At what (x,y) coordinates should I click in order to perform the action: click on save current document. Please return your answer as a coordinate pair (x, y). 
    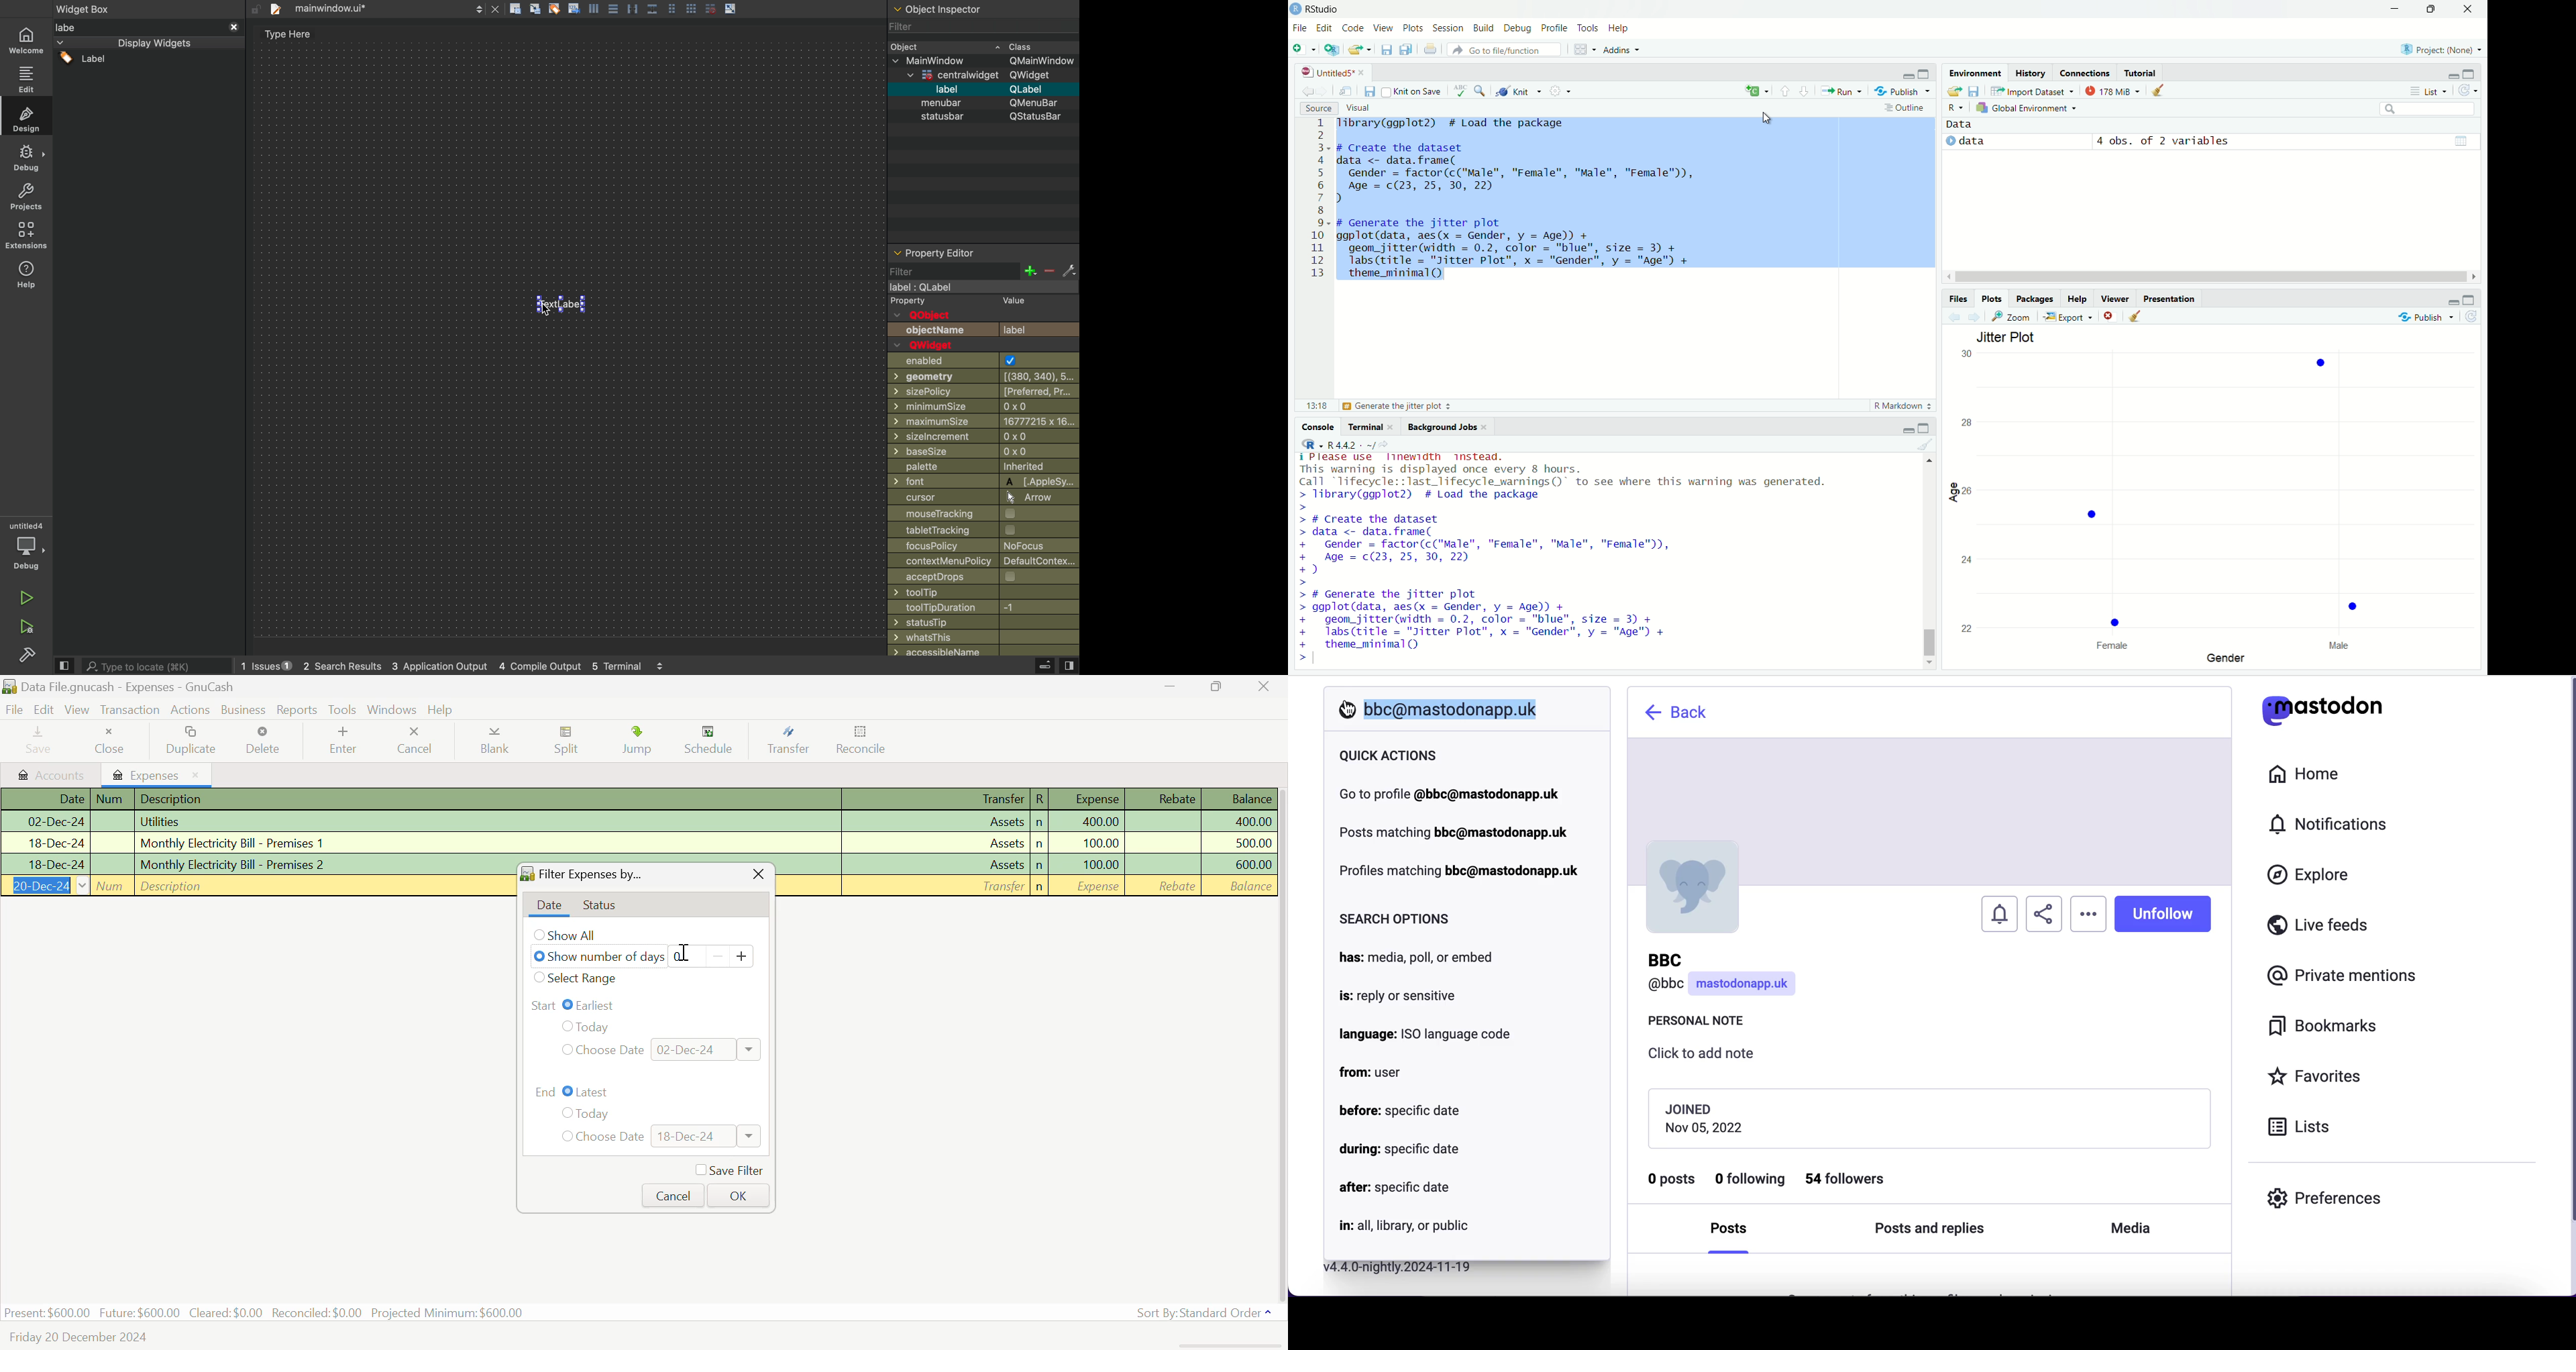
    Looking at the image, I should click on (1387, 49).